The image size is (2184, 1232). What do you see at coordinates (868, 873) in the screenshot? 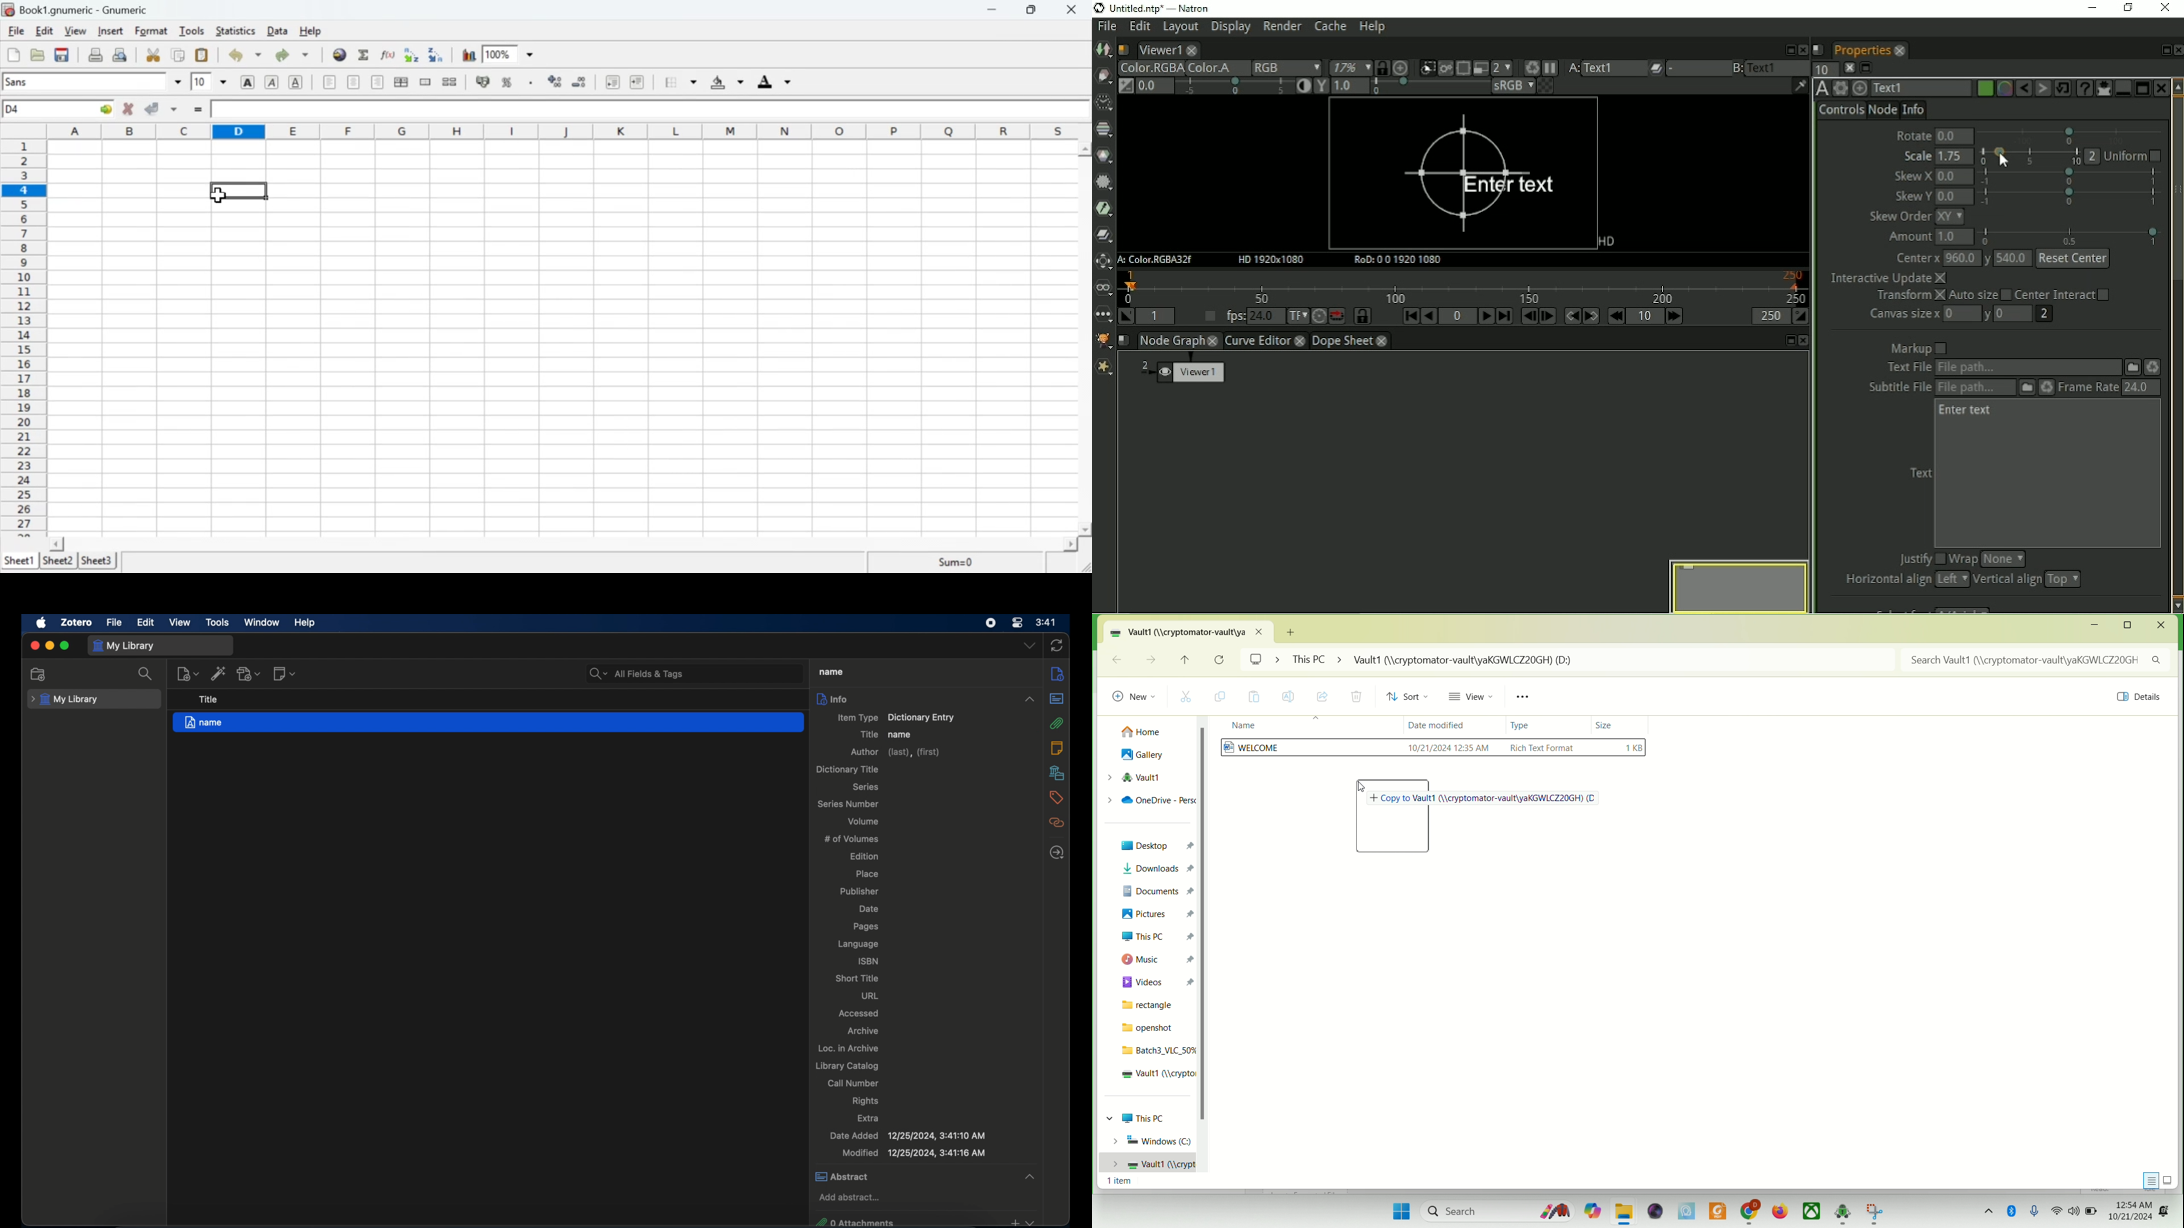
I see `place` at bounding box center [868, 873].